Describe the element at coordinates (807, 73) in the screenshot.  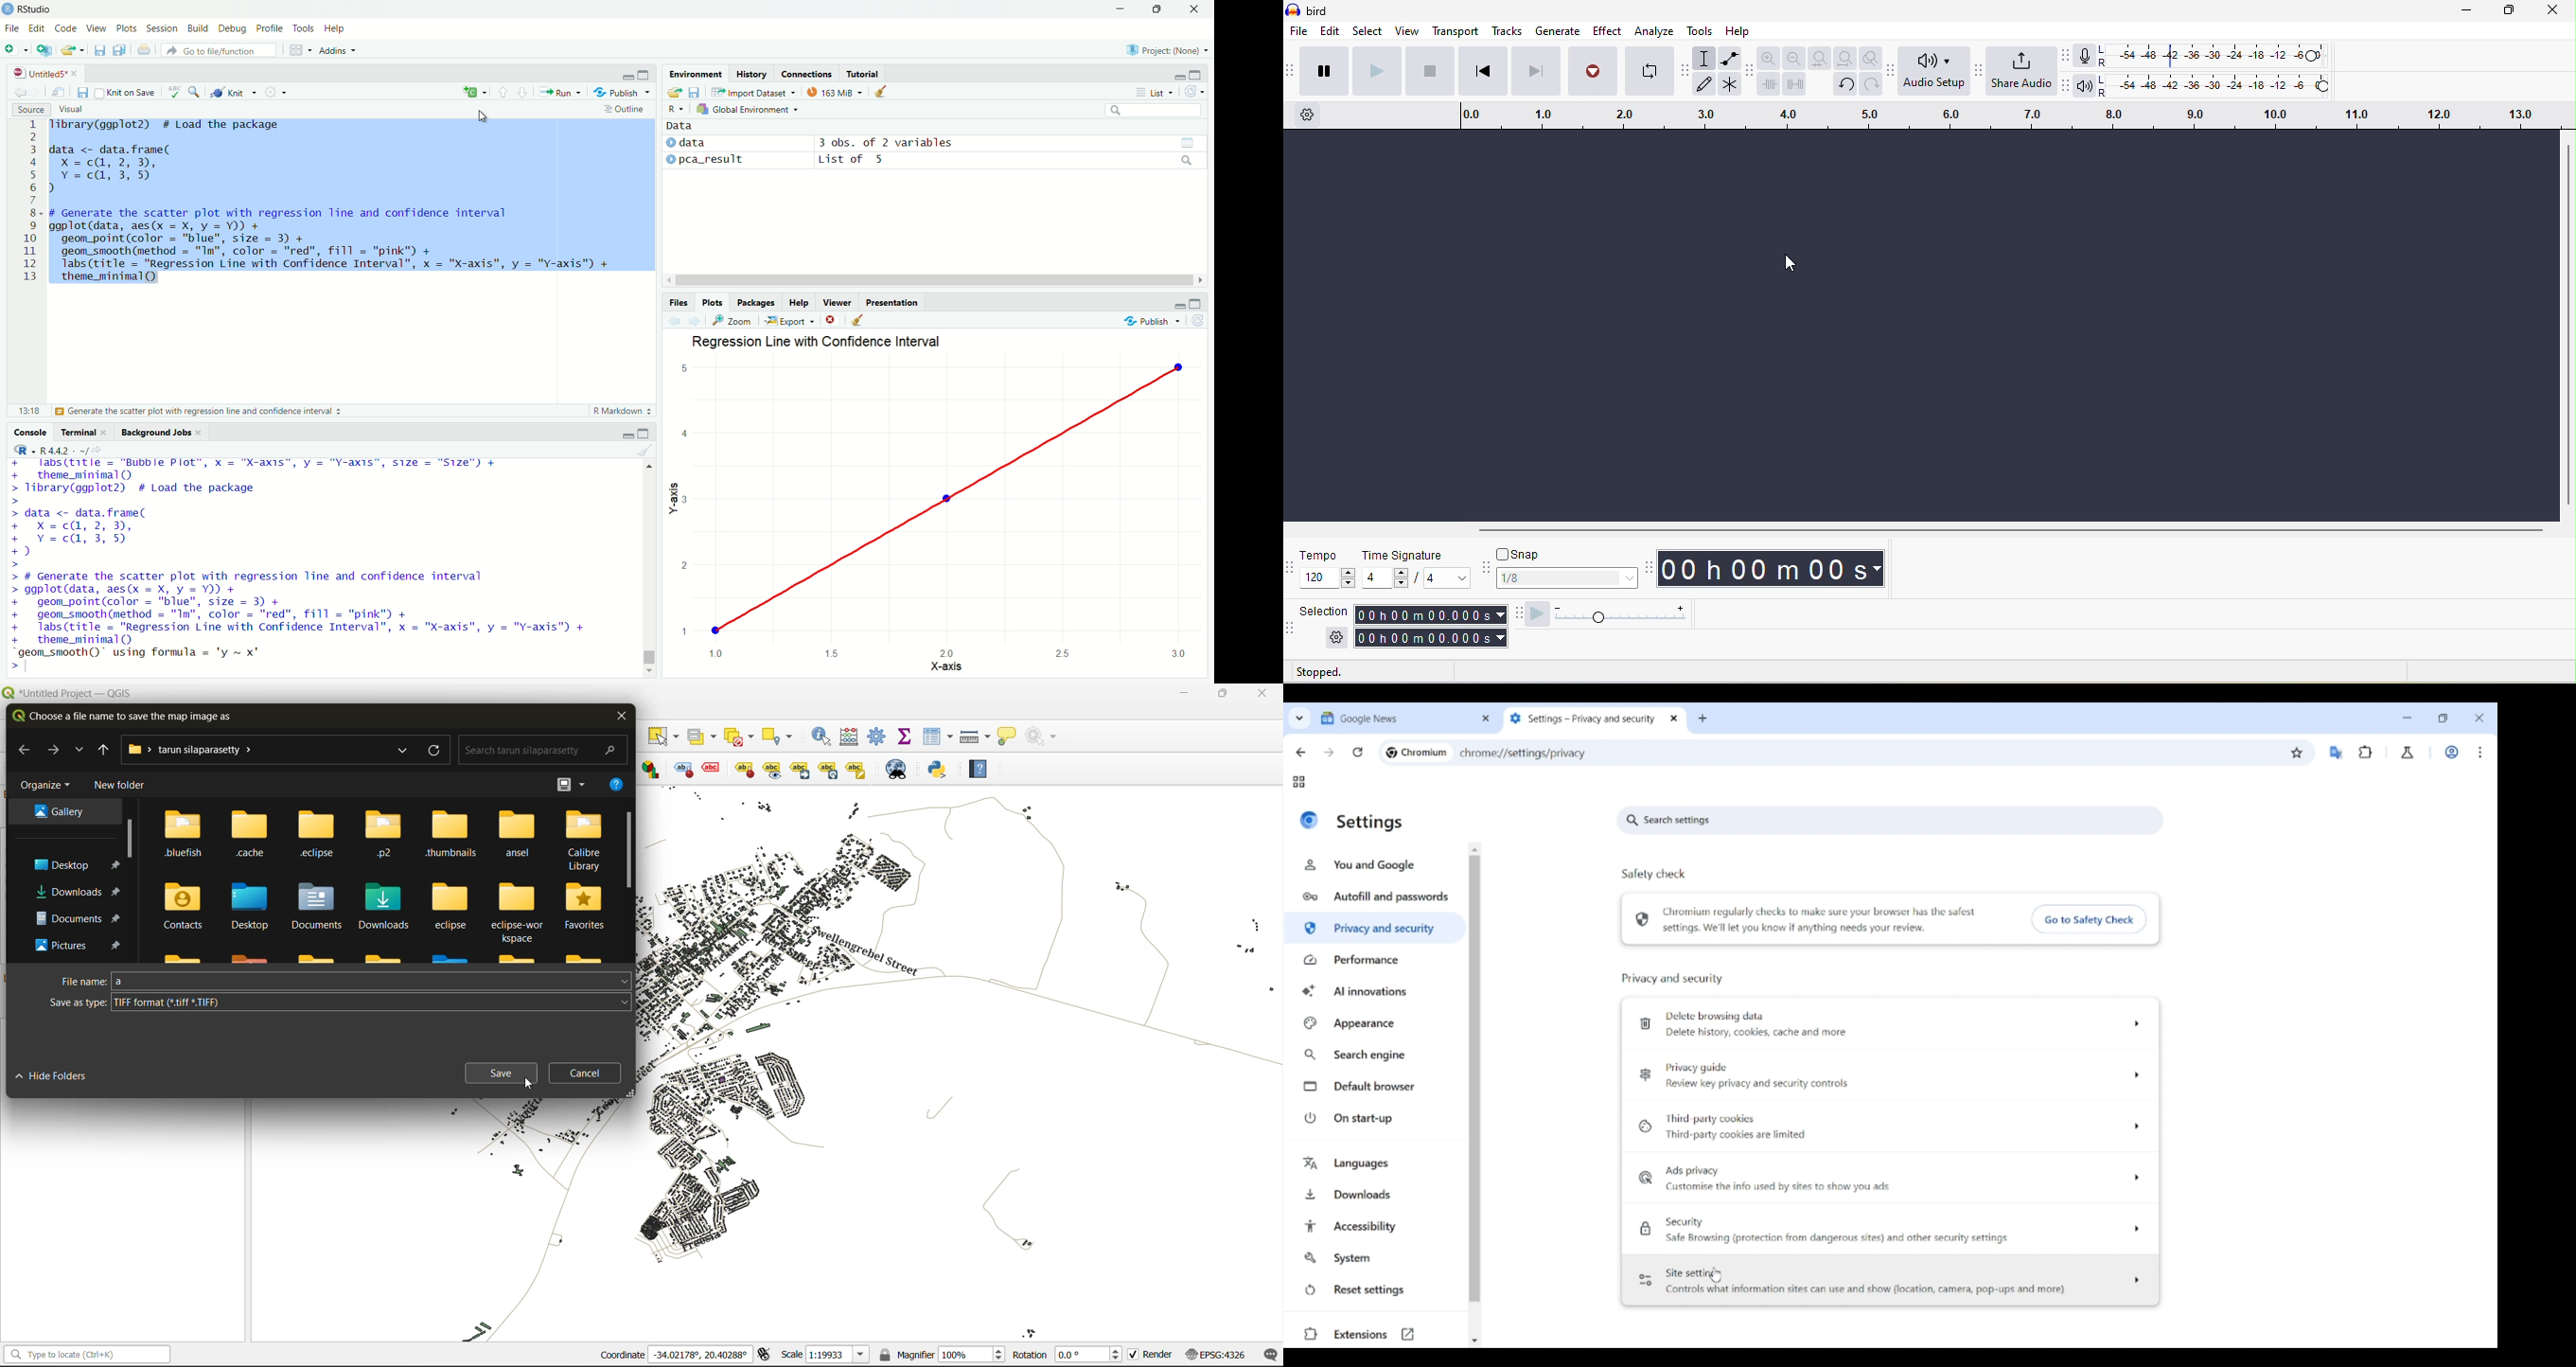
I see `Connections` at that location.